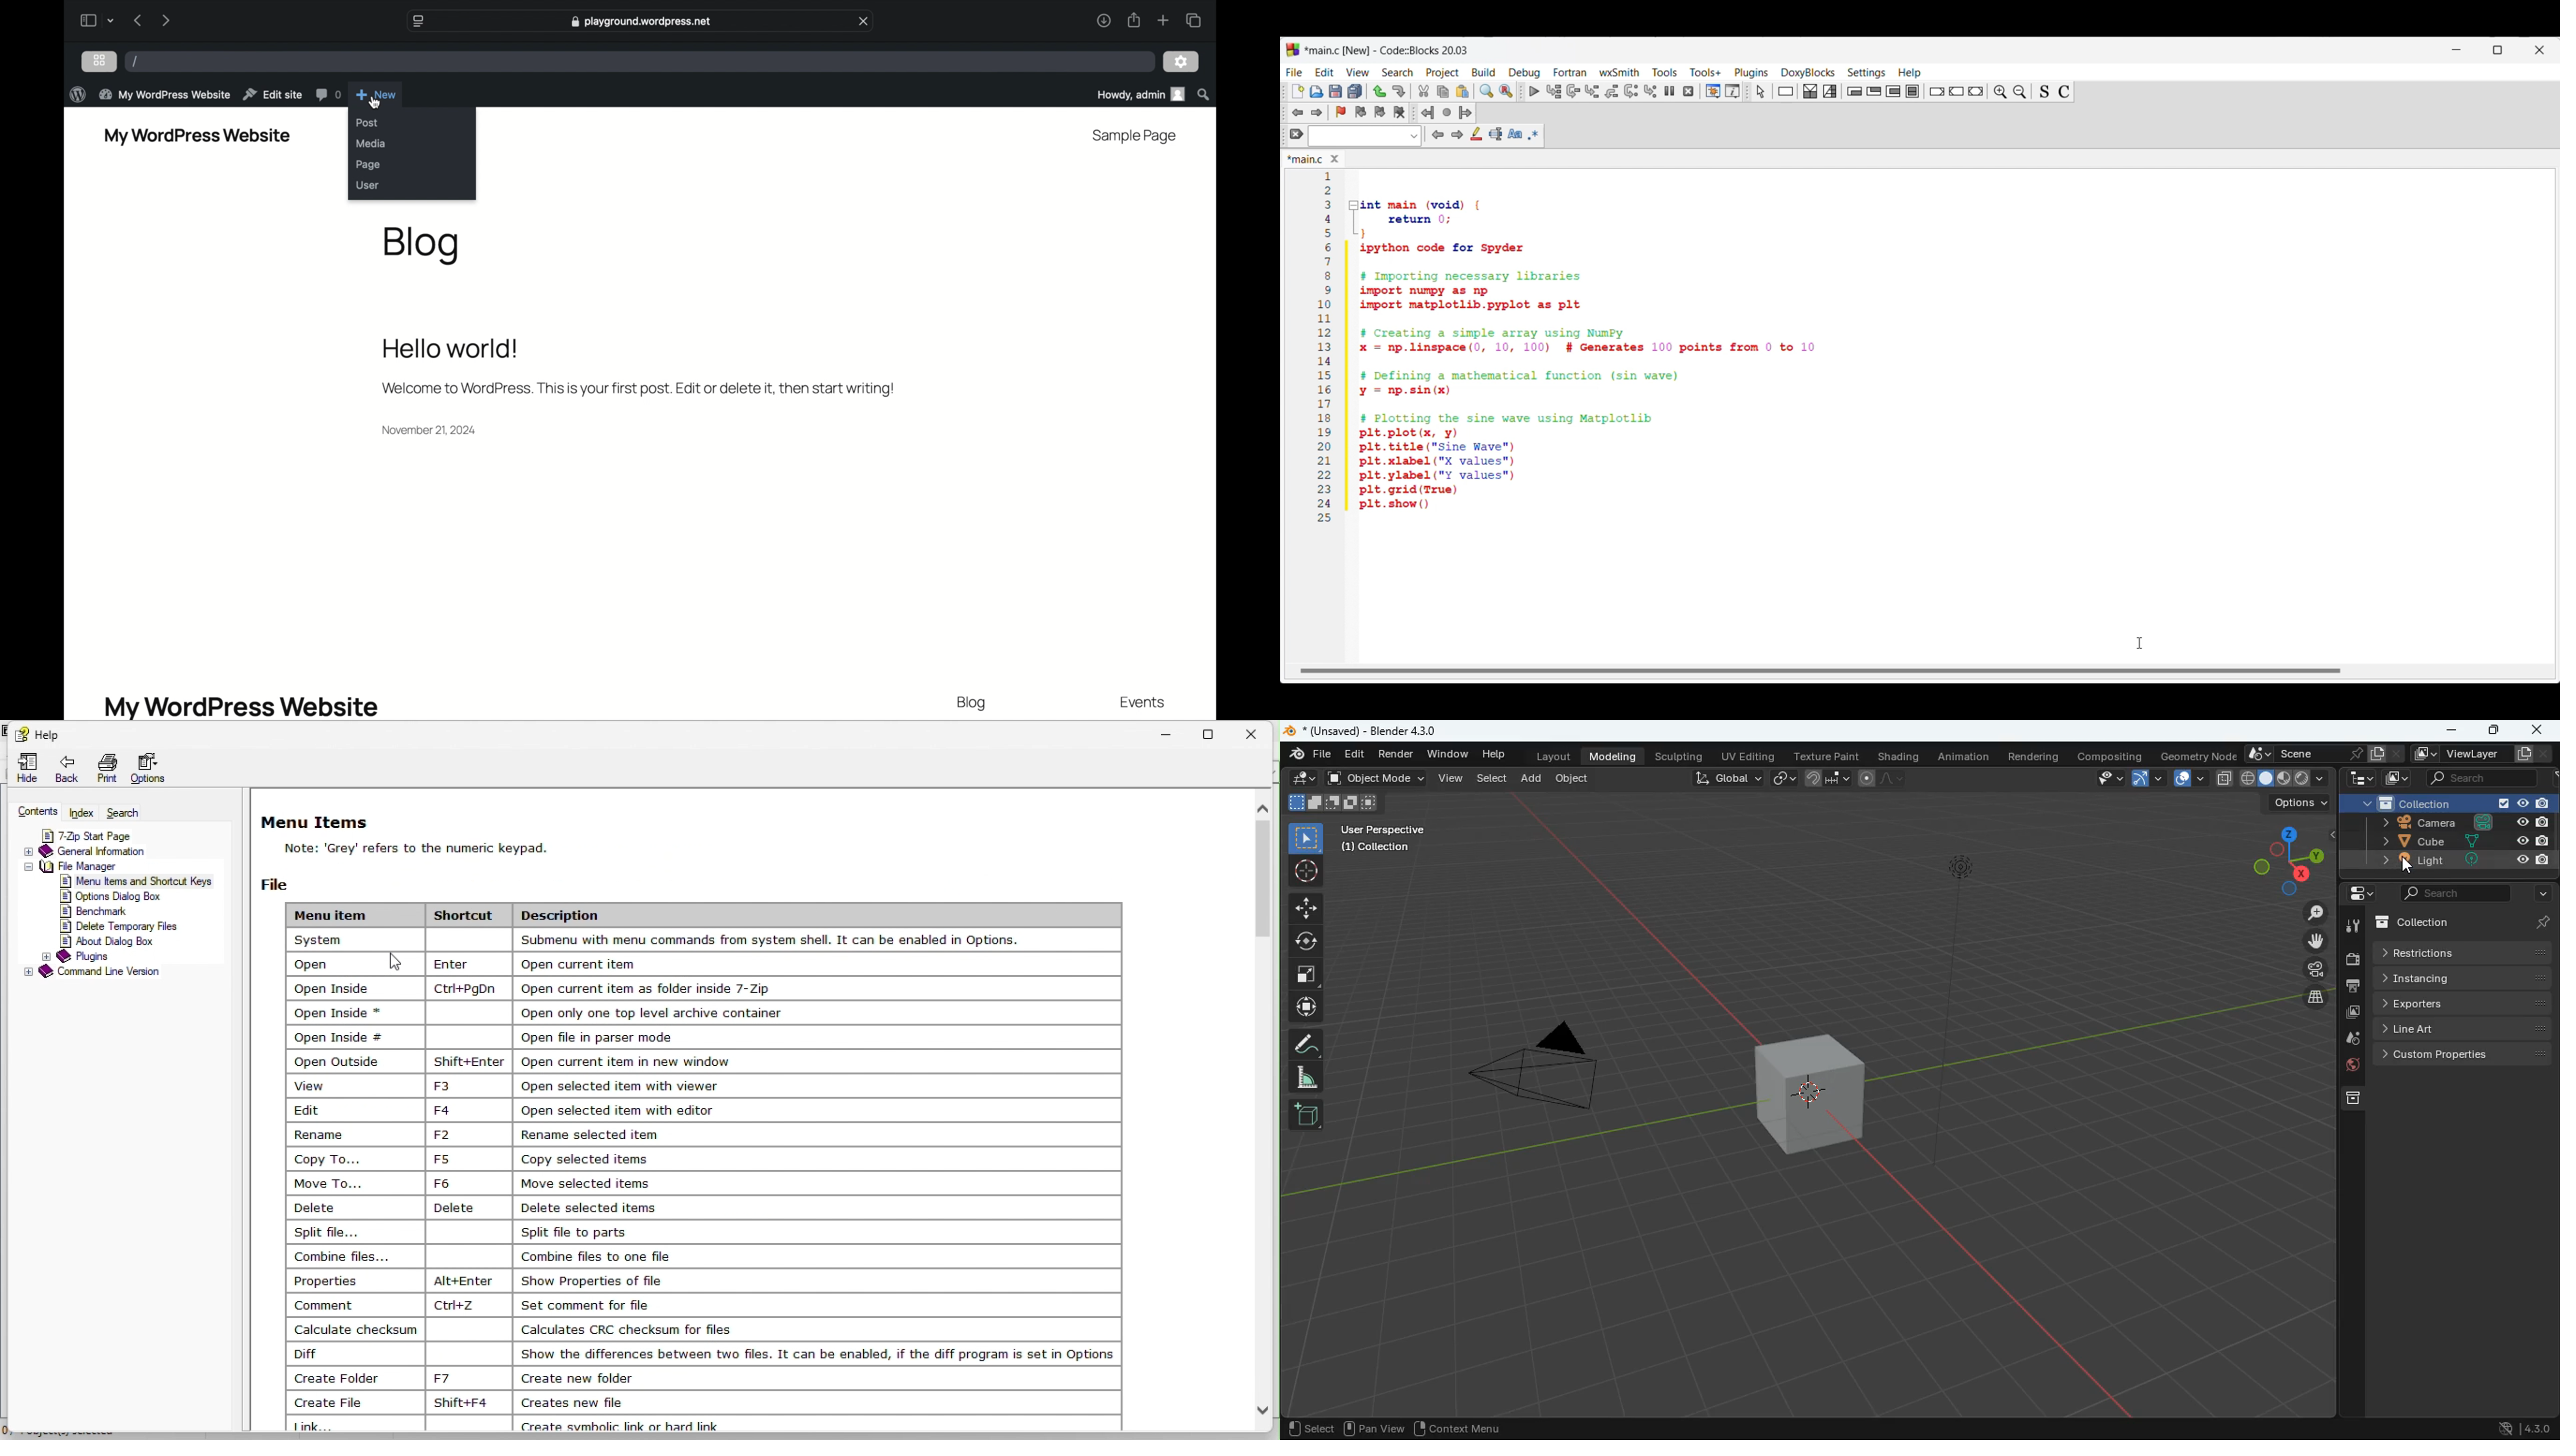 This screenshot has width=2576, height=1456. I want to click on | Create Folder 1 F7 | Create new folder, so click(478, 1377).